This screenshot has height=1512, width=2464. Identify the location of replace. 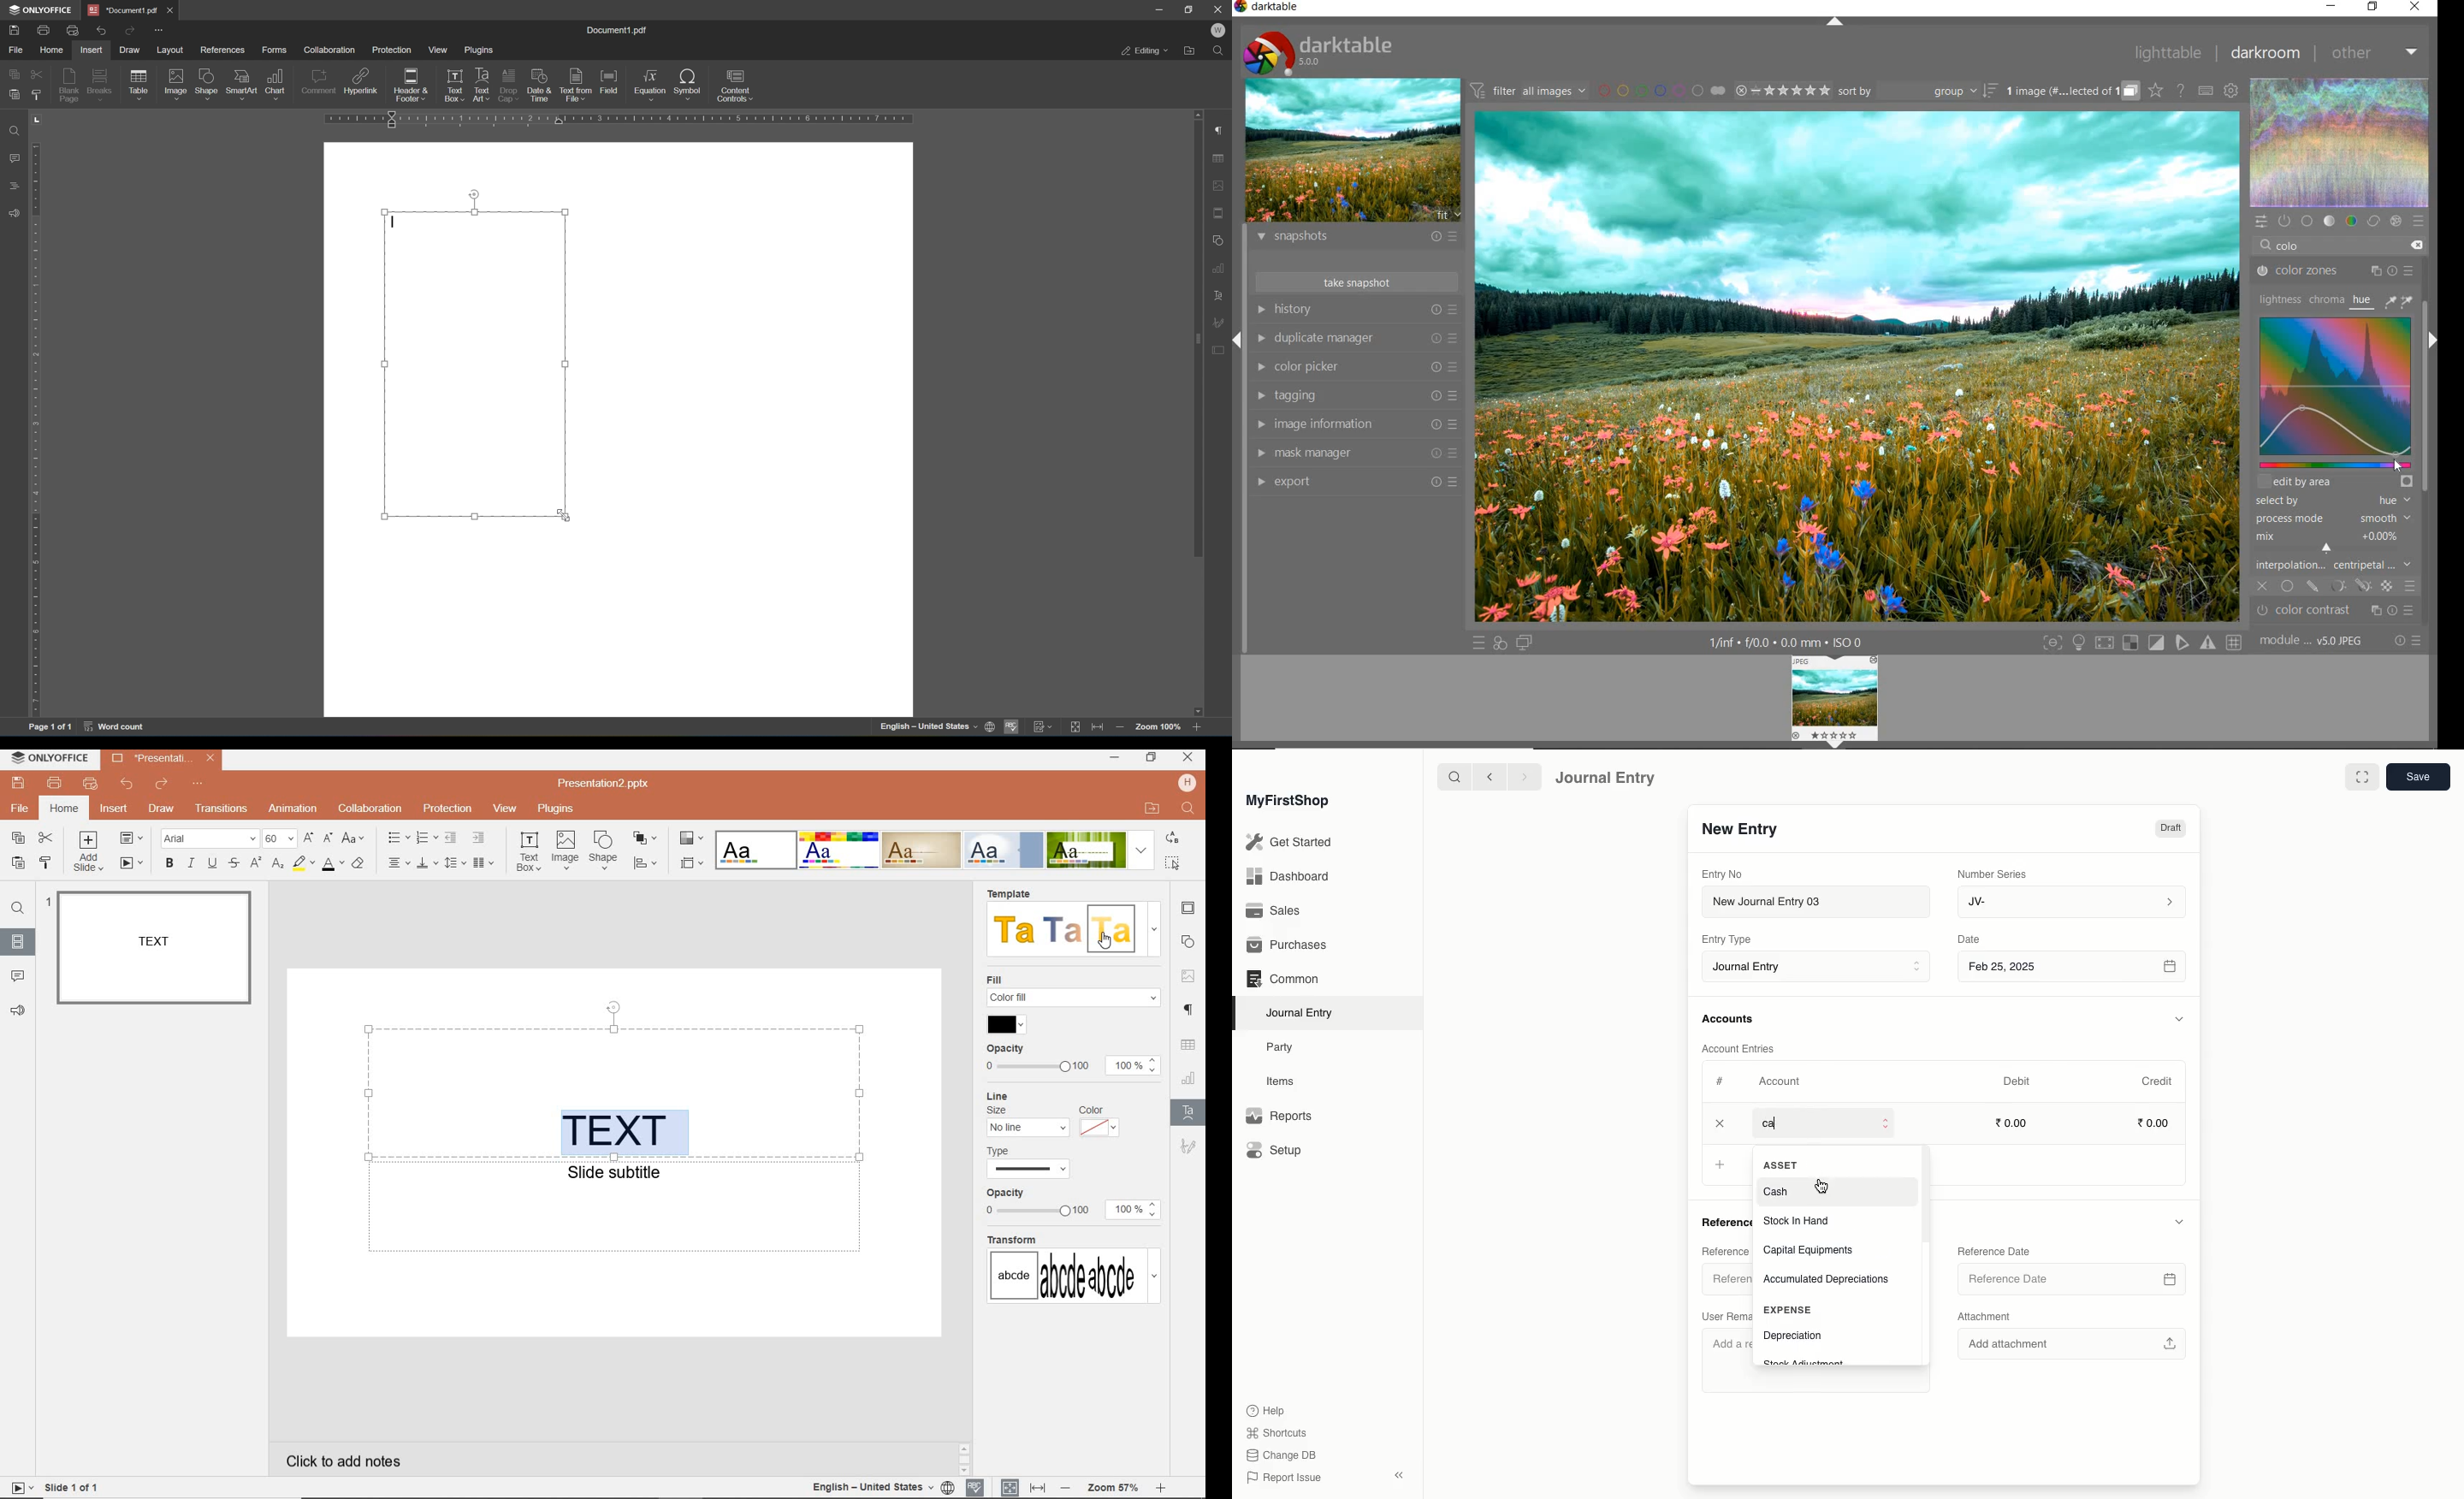
(1174, 839).